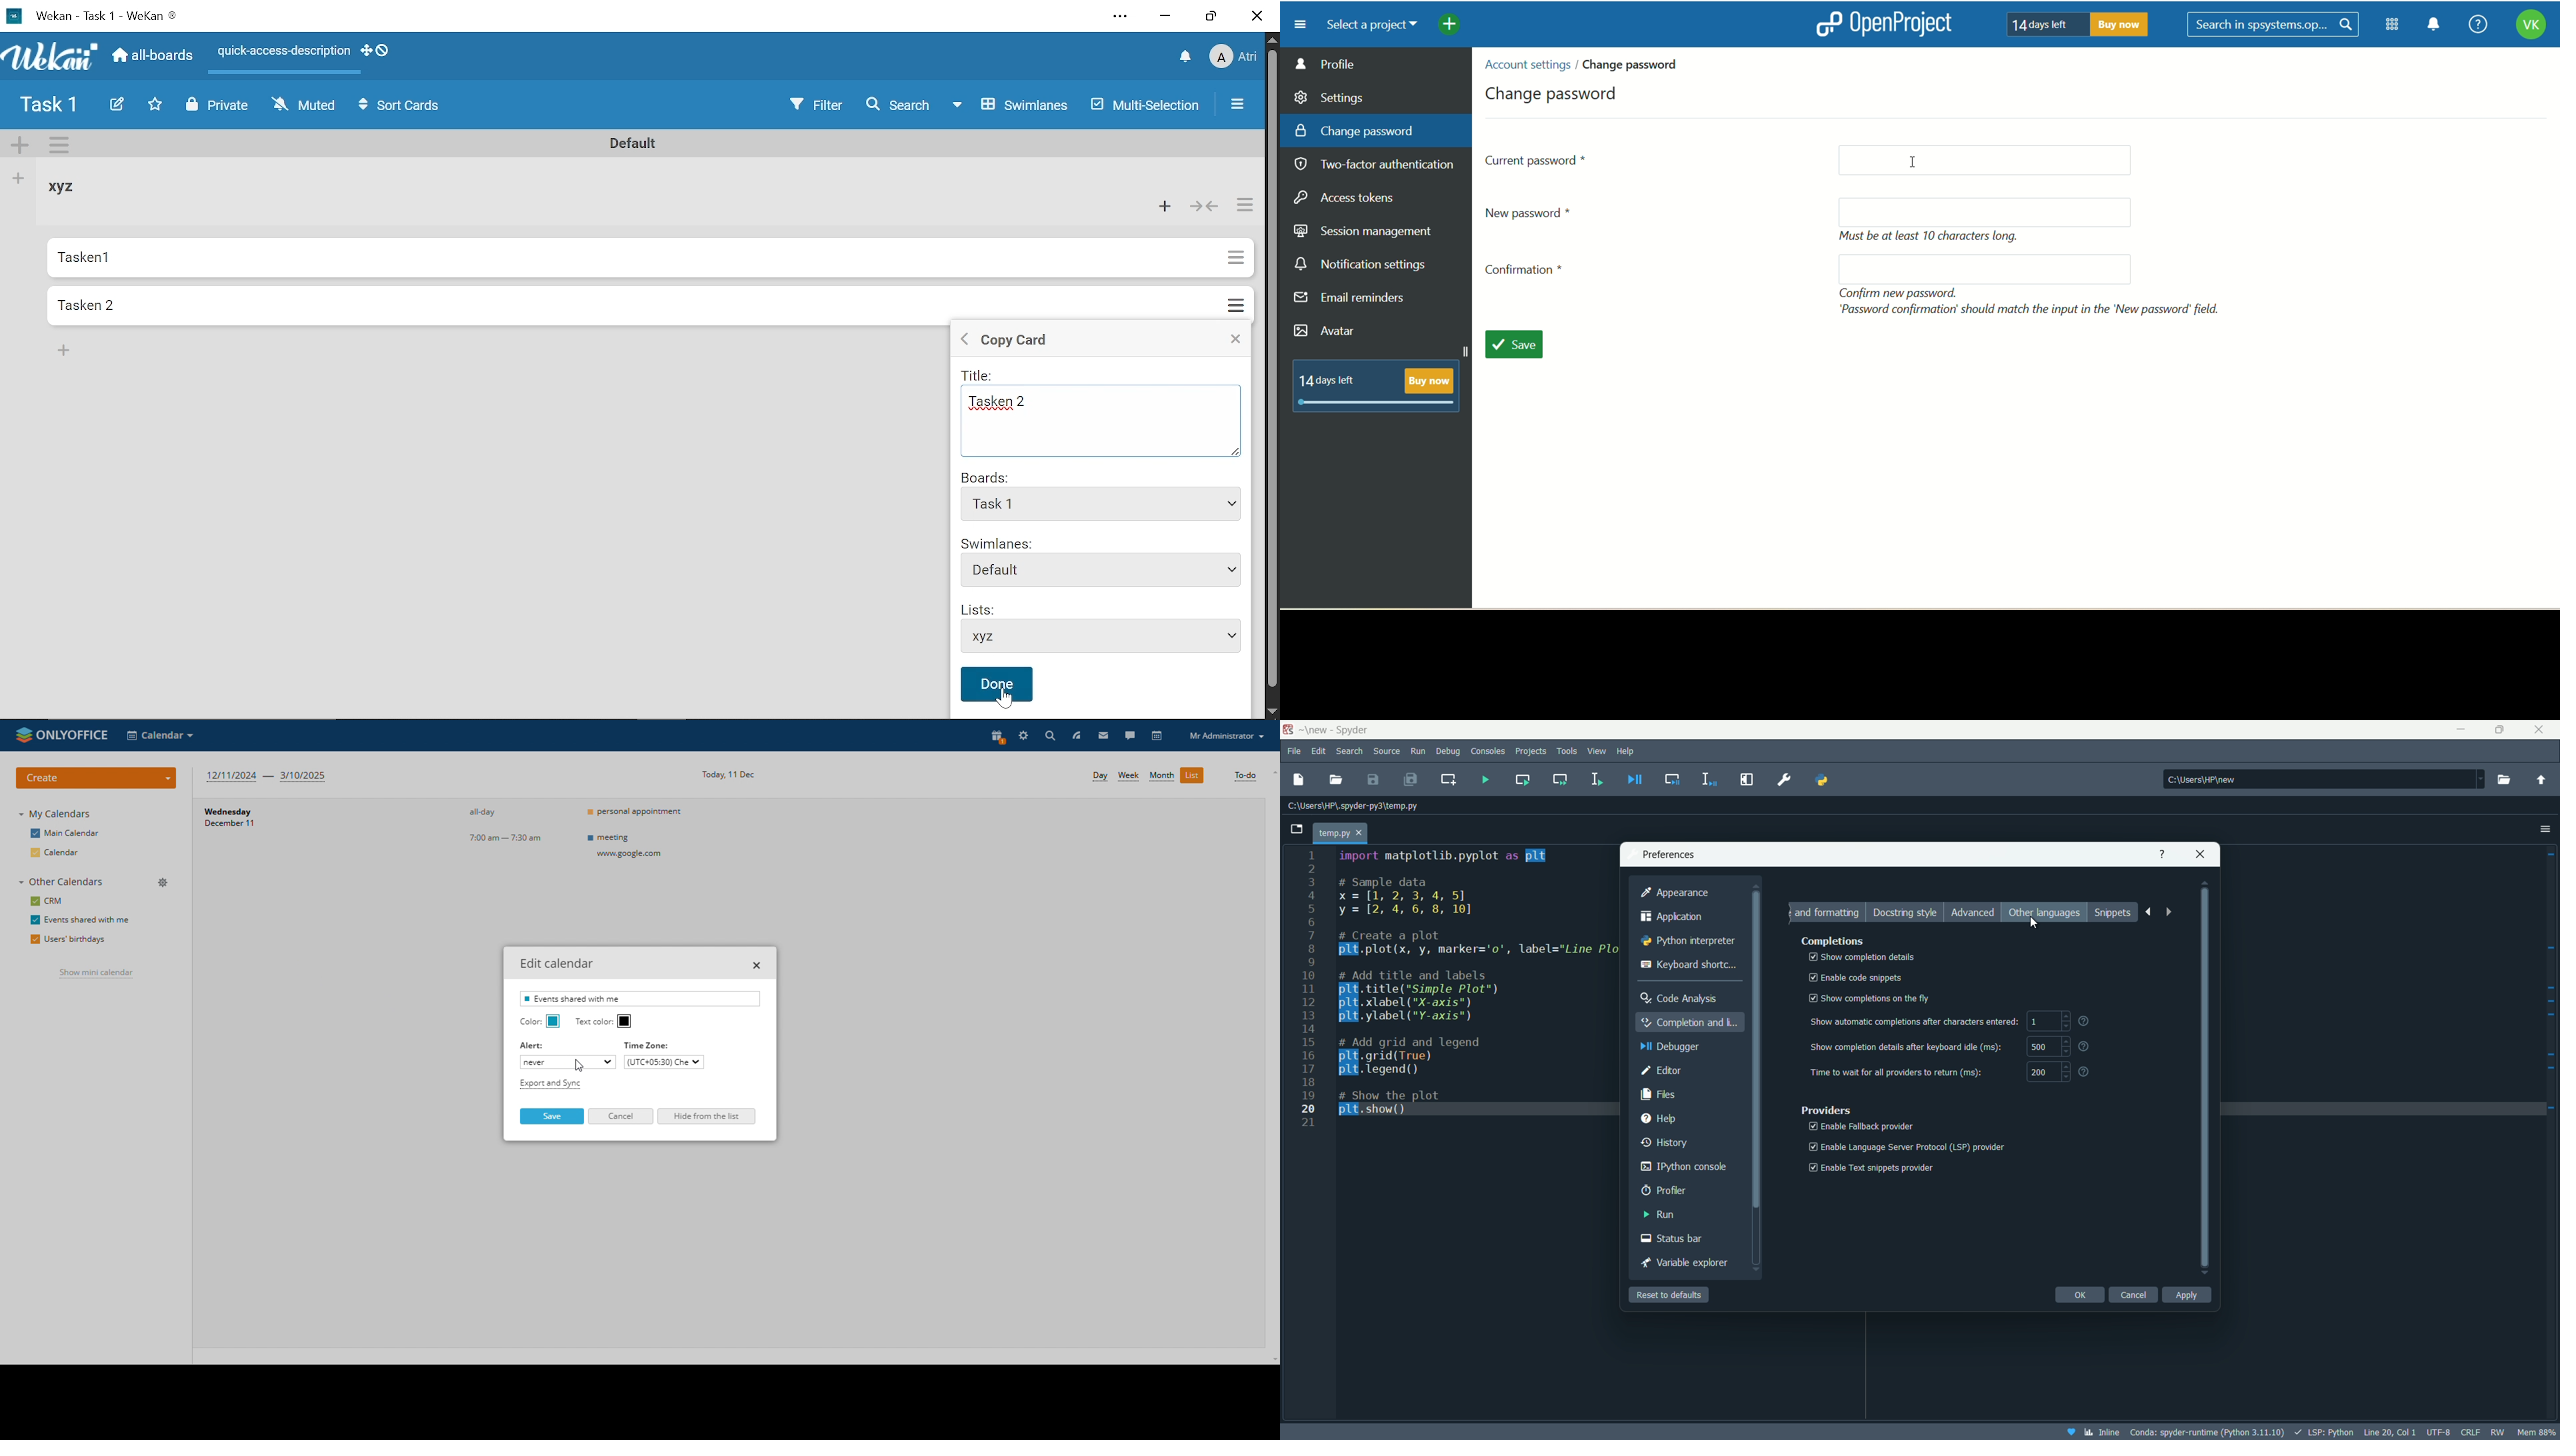 This screenshot has height=1456, width=2576. What do you see at coordinates (1685, 942) in the screenshot?
I see `python interpreter` at bounding box center [1685, 942].